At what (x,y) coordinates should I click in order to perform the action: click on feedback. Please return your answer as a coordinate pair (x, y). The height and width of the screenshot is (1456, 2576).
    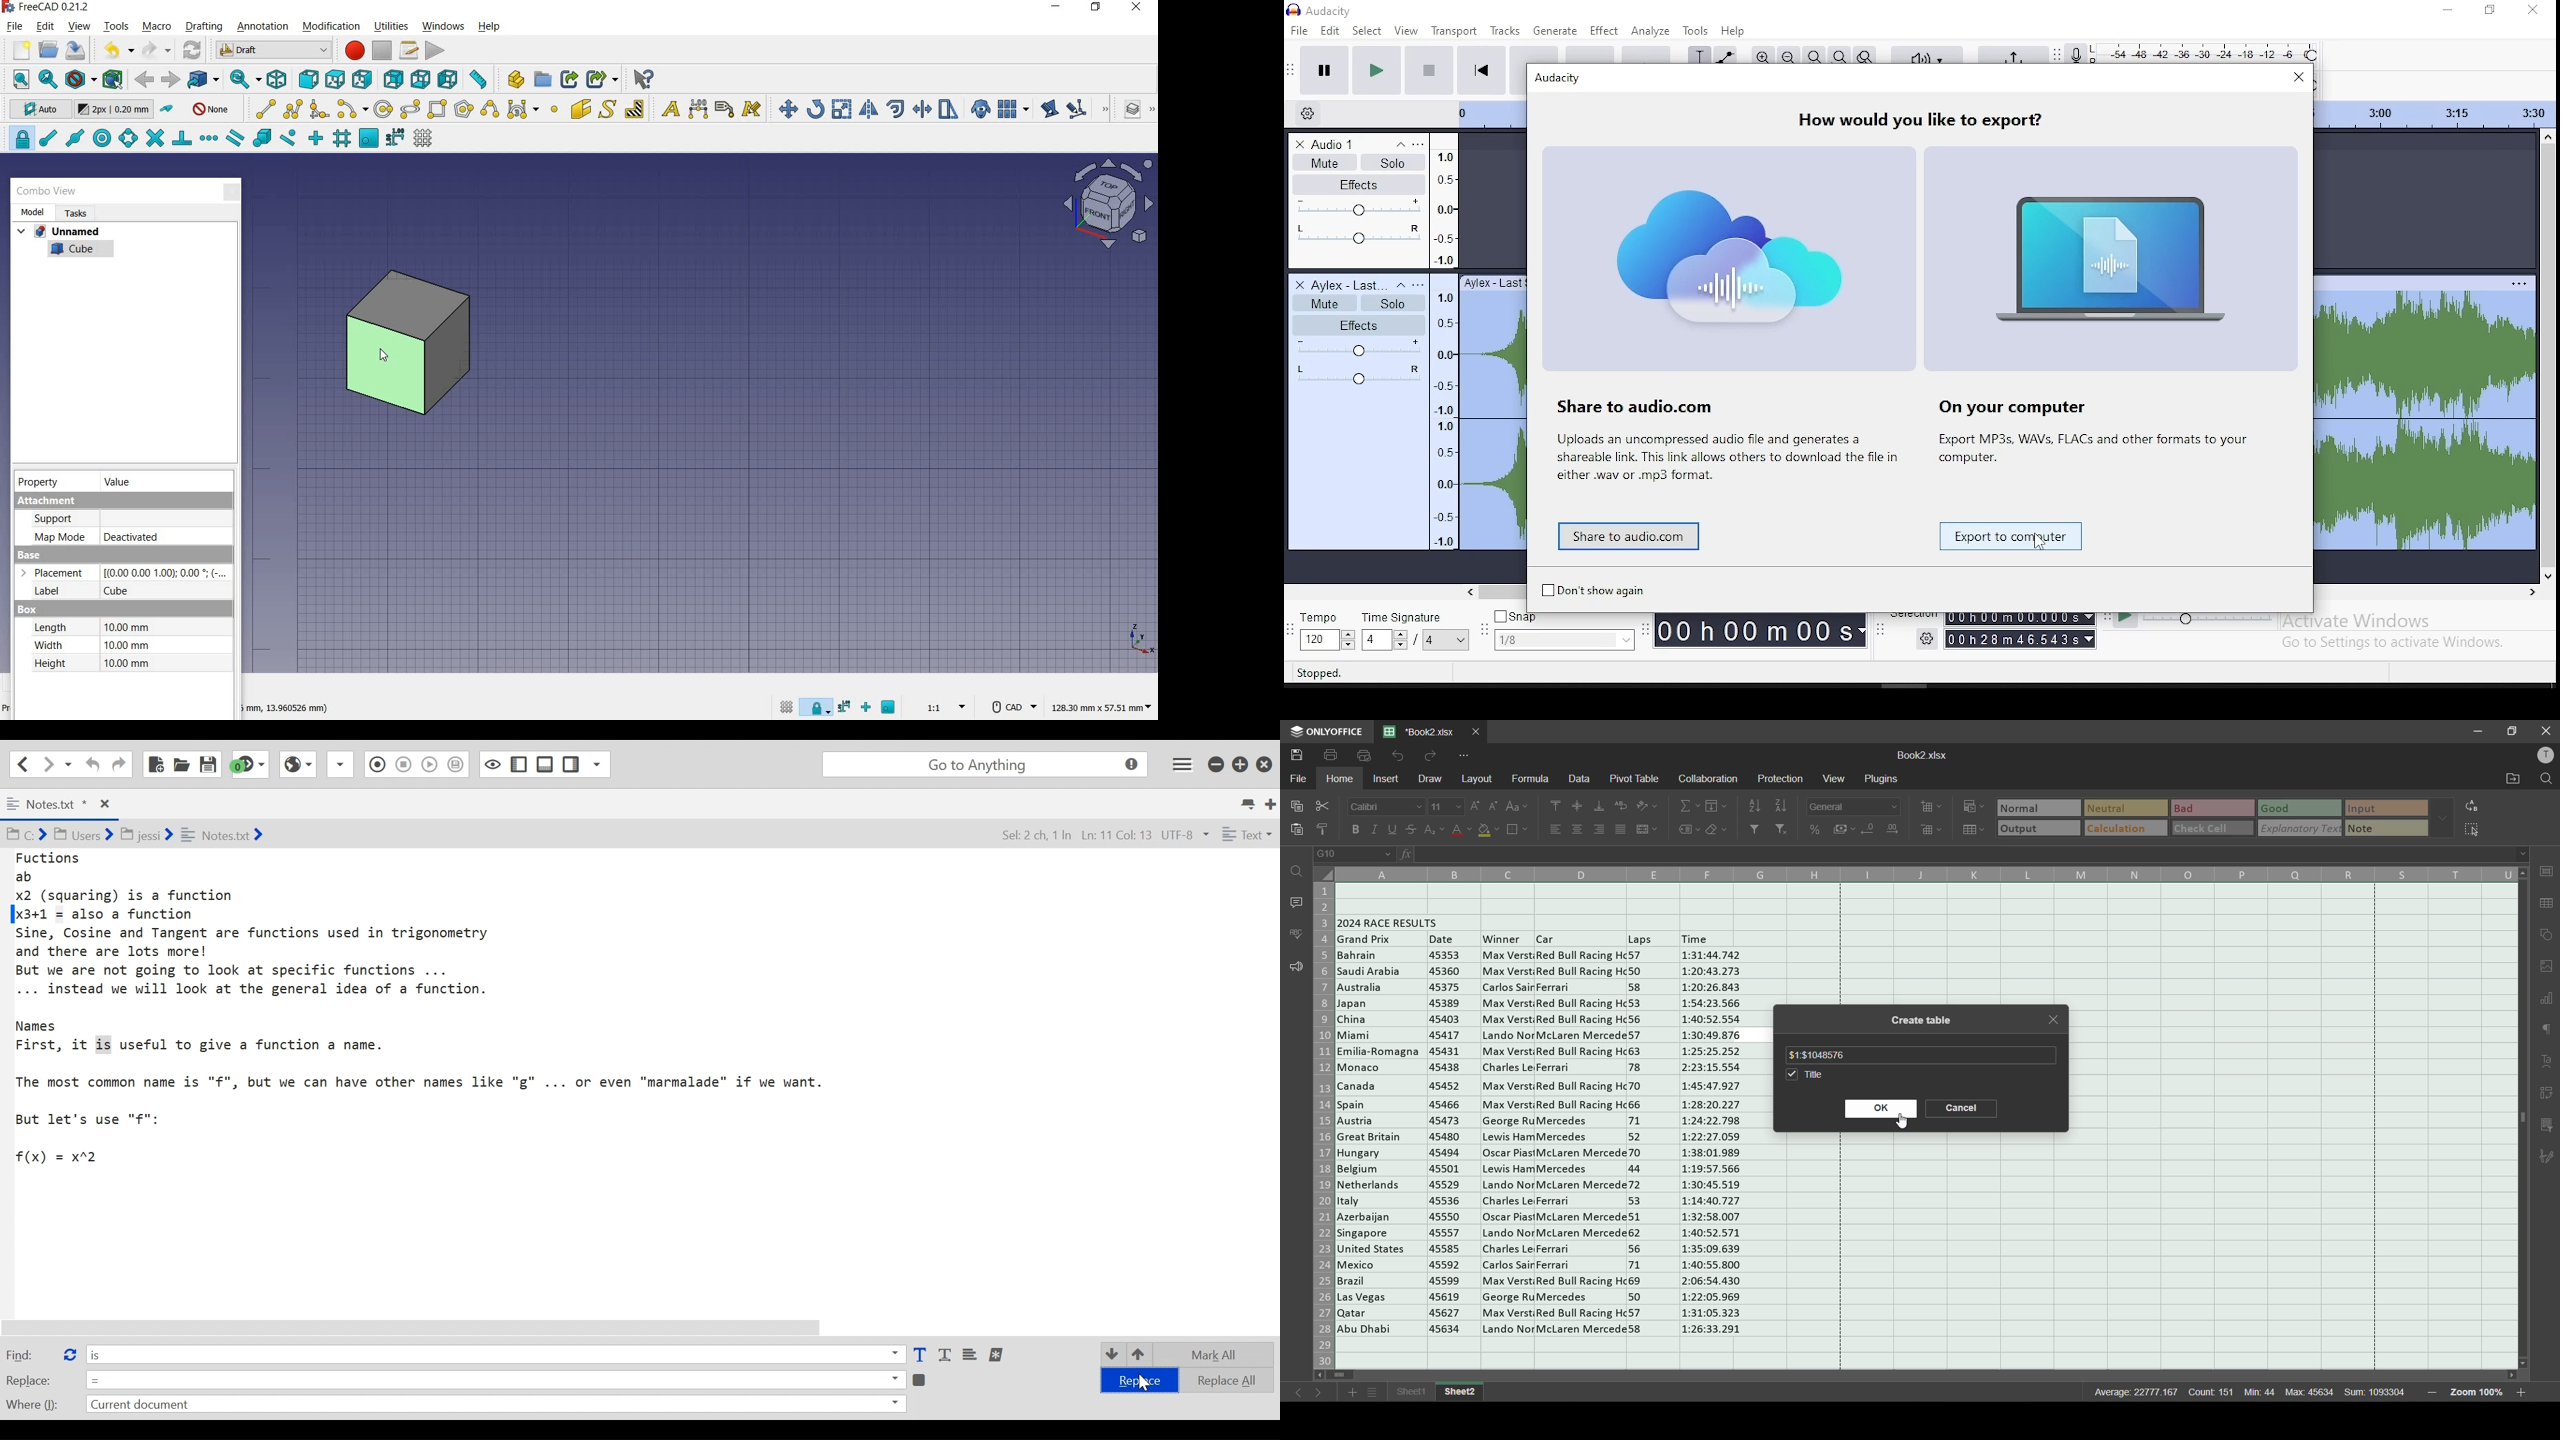
    Looking at the image, I should click on (1295, 969).